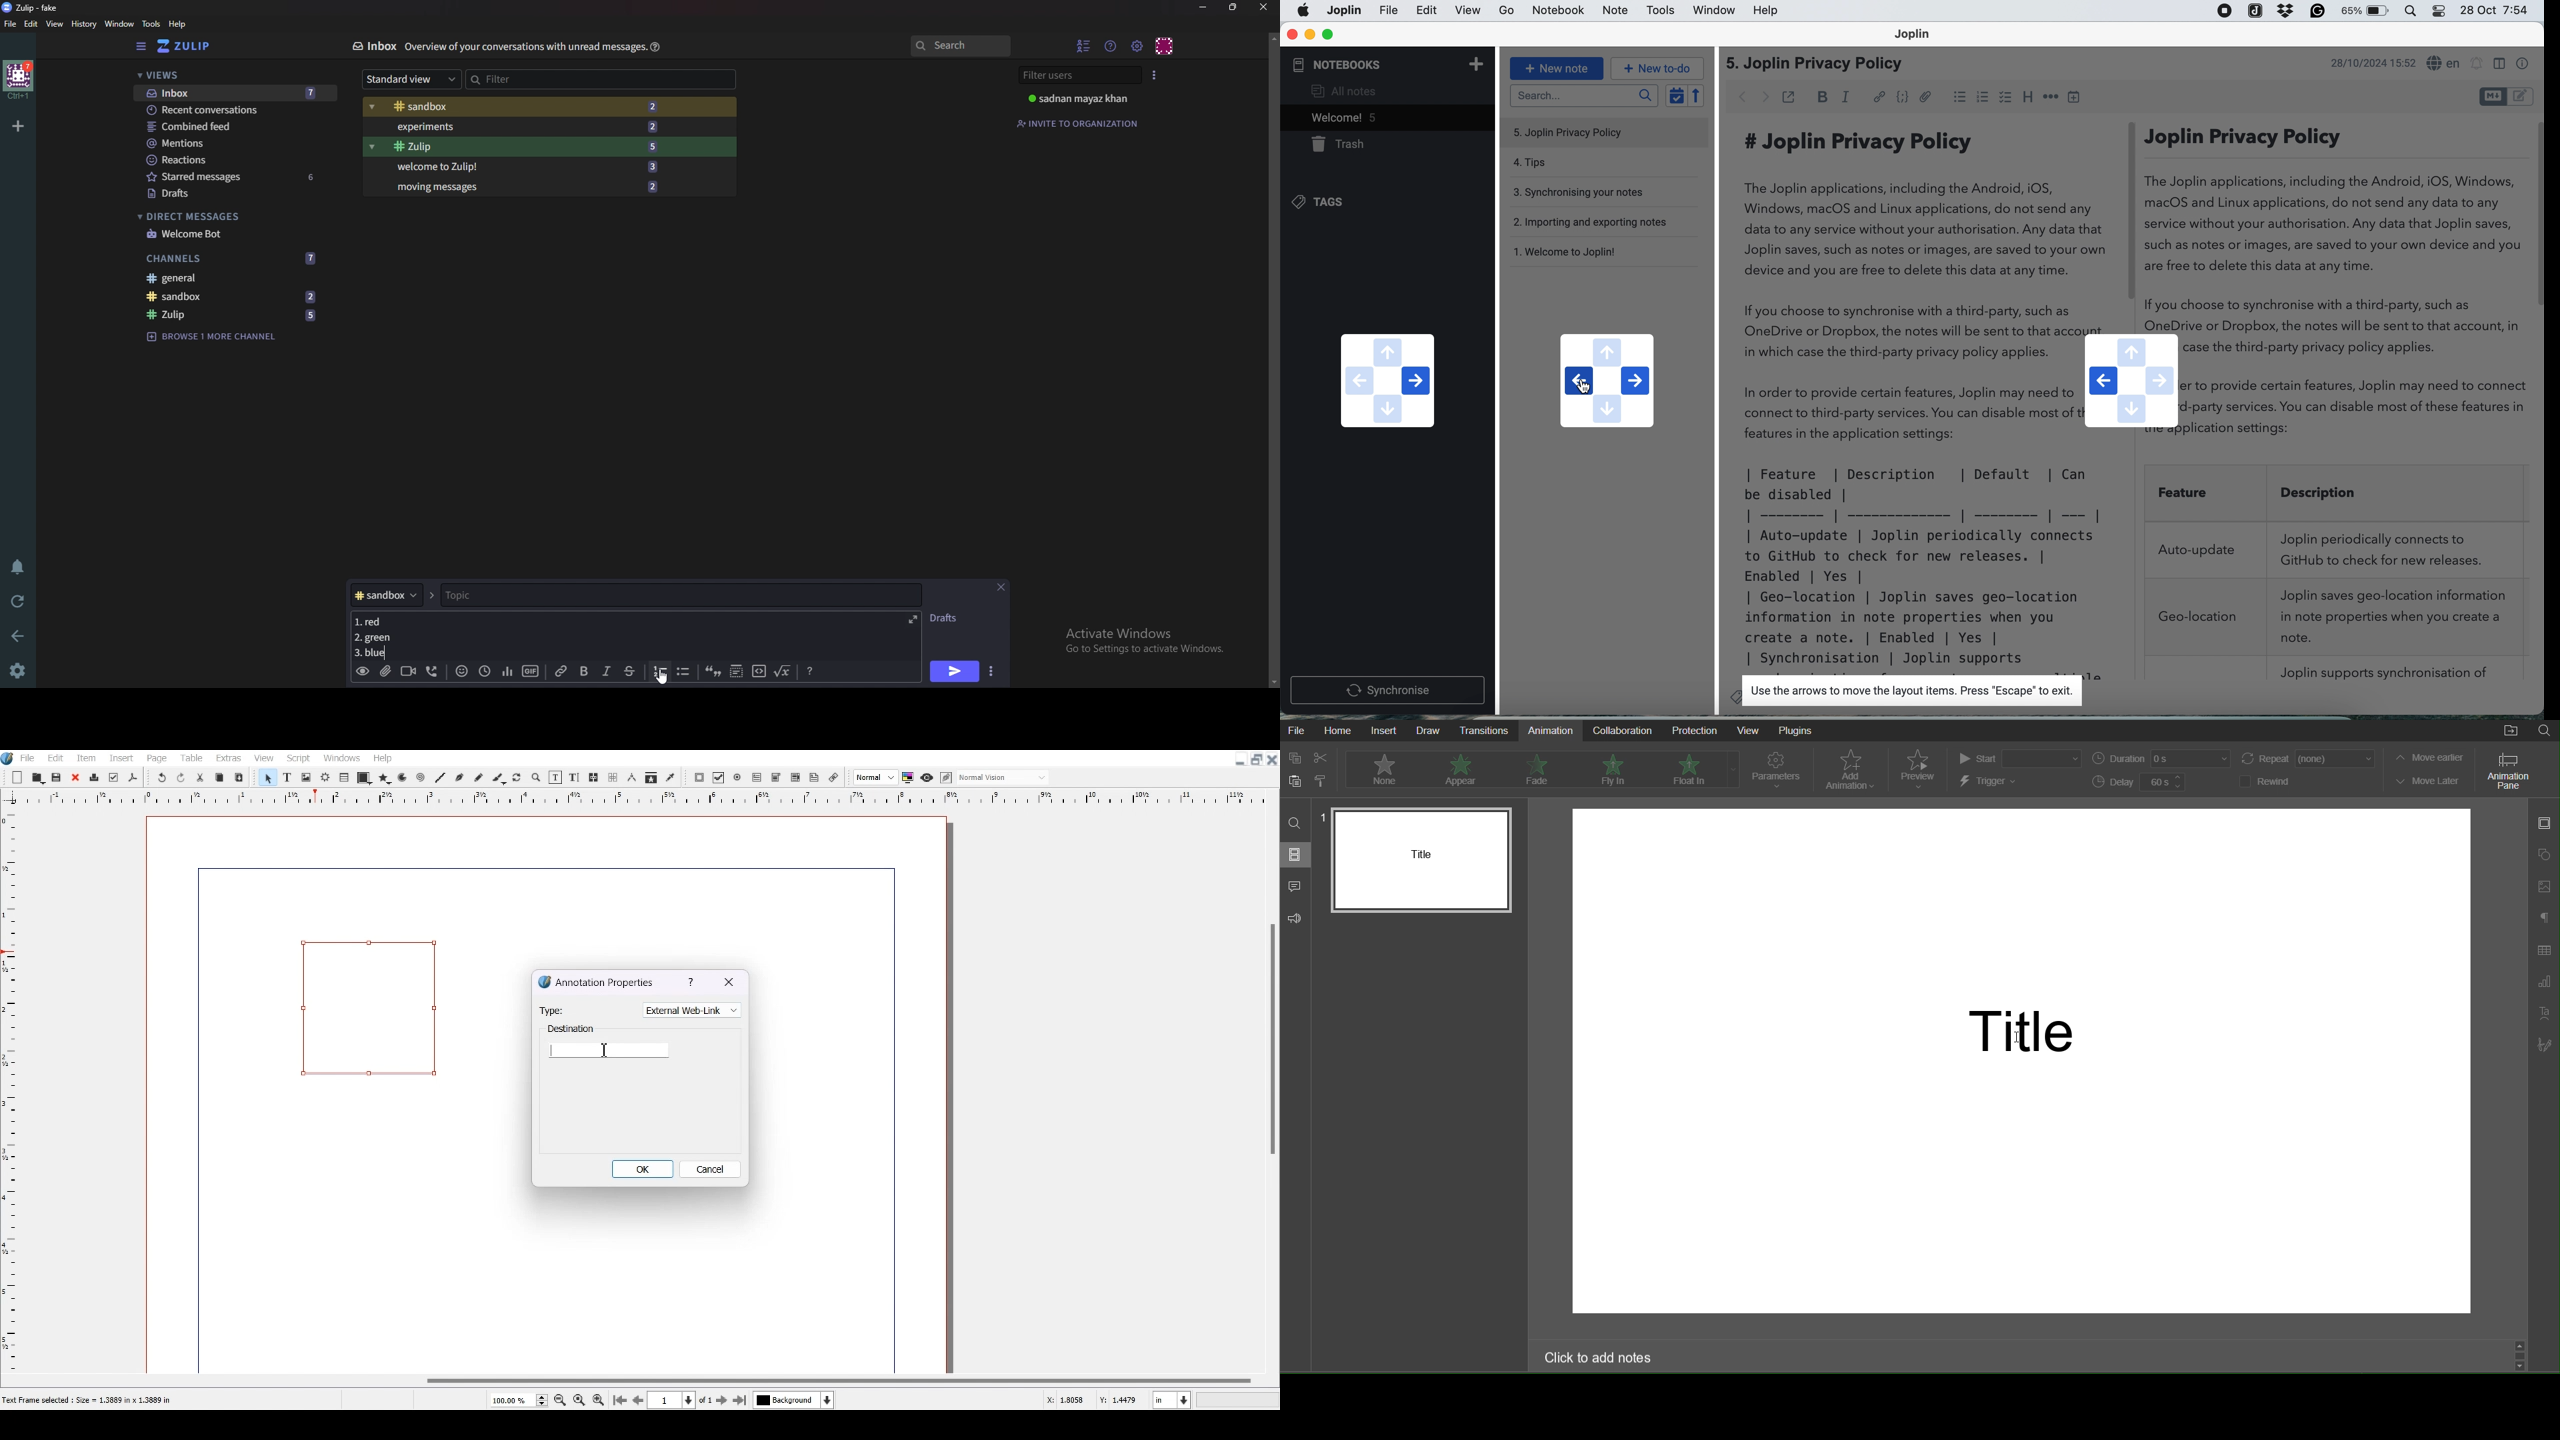 Image resolution: width=2576 pixels, height=1456 pixels. What do you see at coordinates (605, 1051) in the screenshot?
I see `Text Cursor` at bounding box center [605, 1051].